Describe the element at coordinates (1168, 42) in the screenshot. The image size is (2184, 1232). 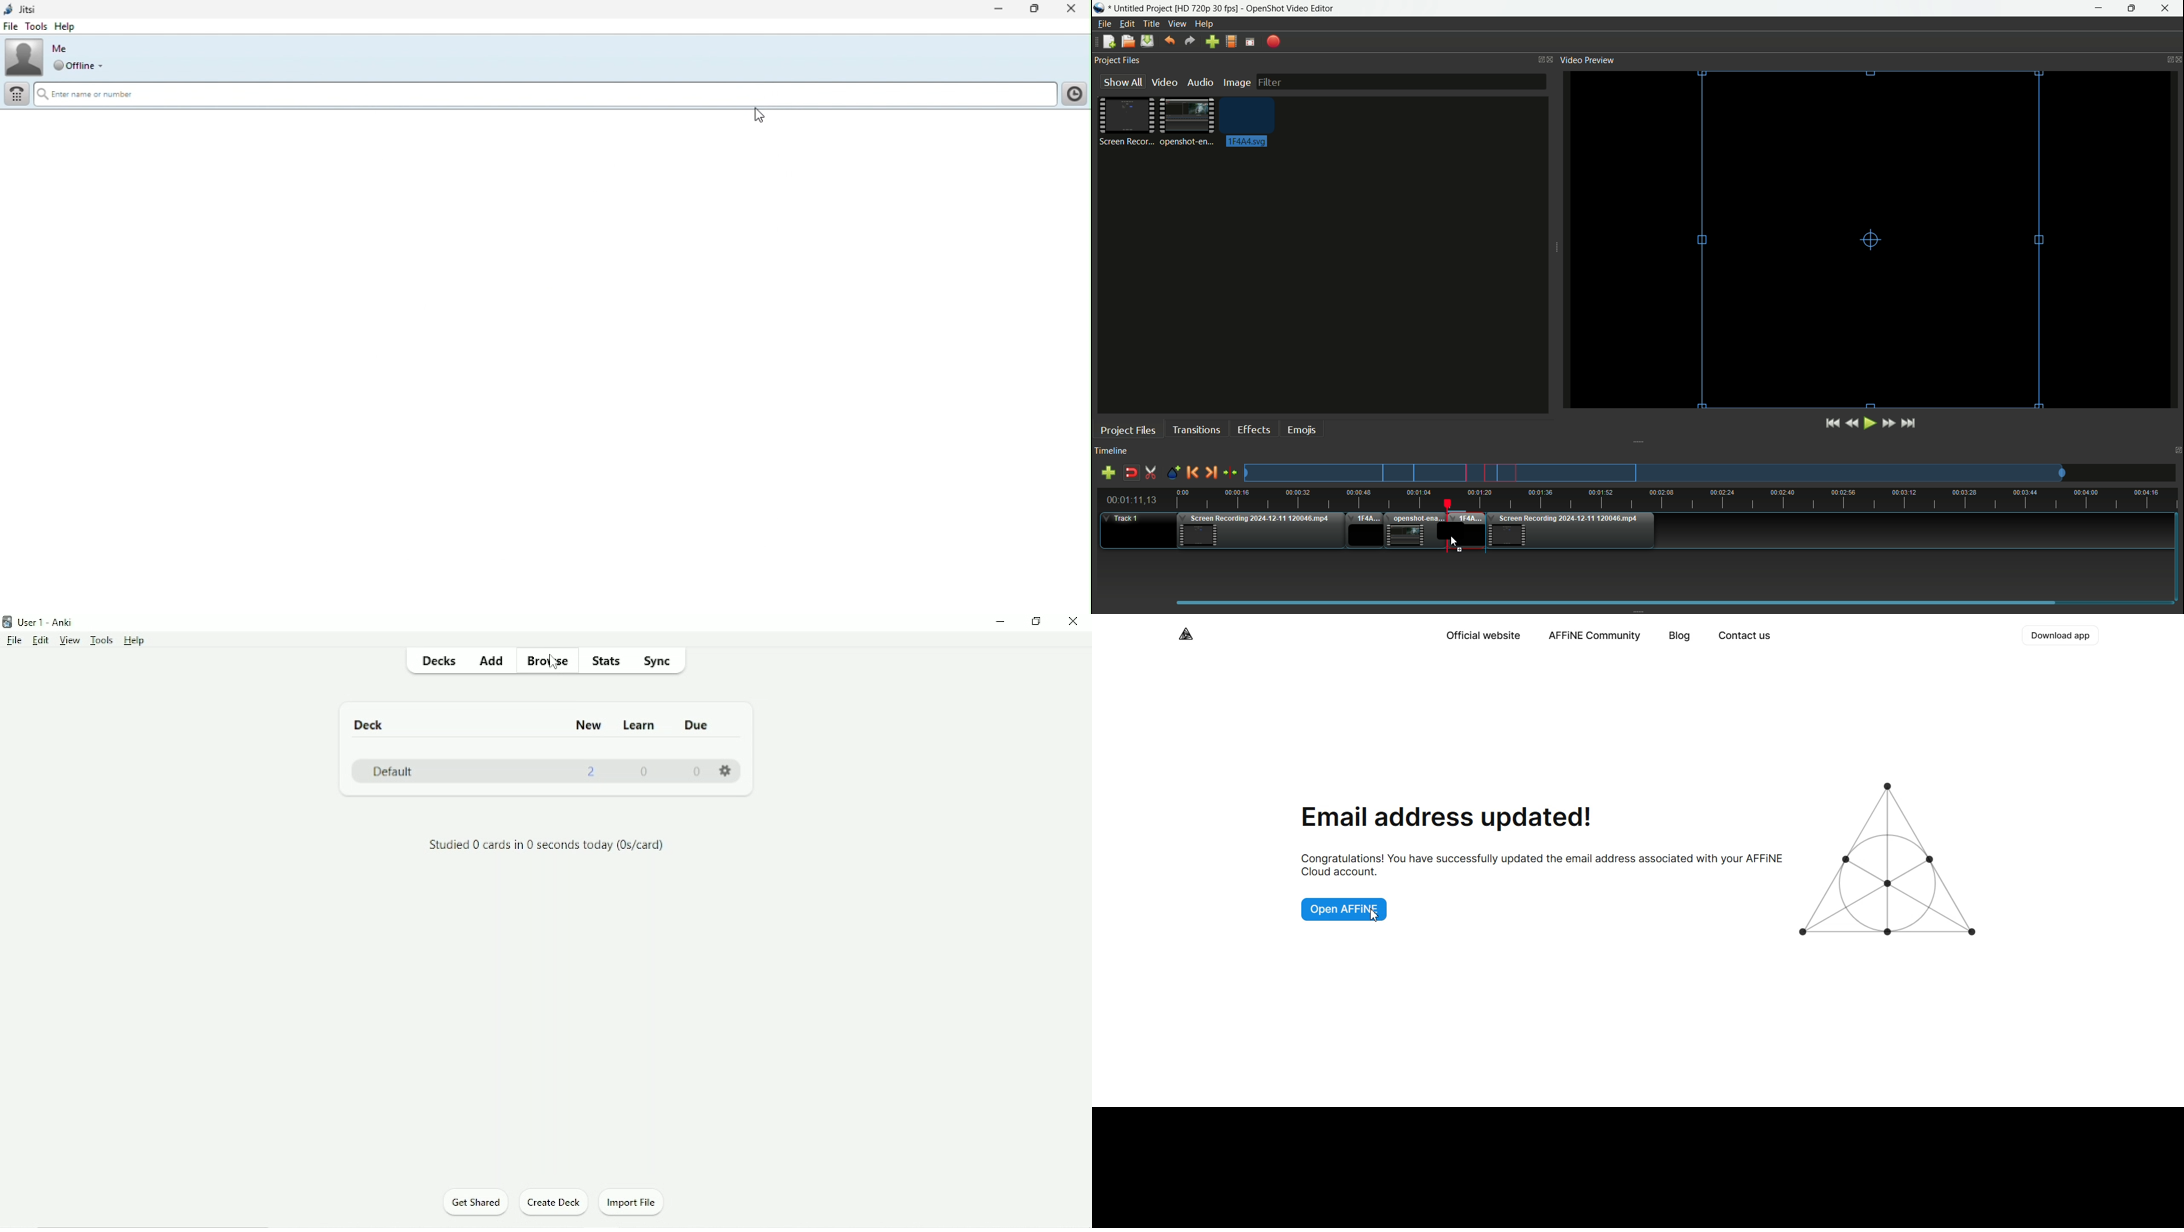
I see `Undo` at that location.